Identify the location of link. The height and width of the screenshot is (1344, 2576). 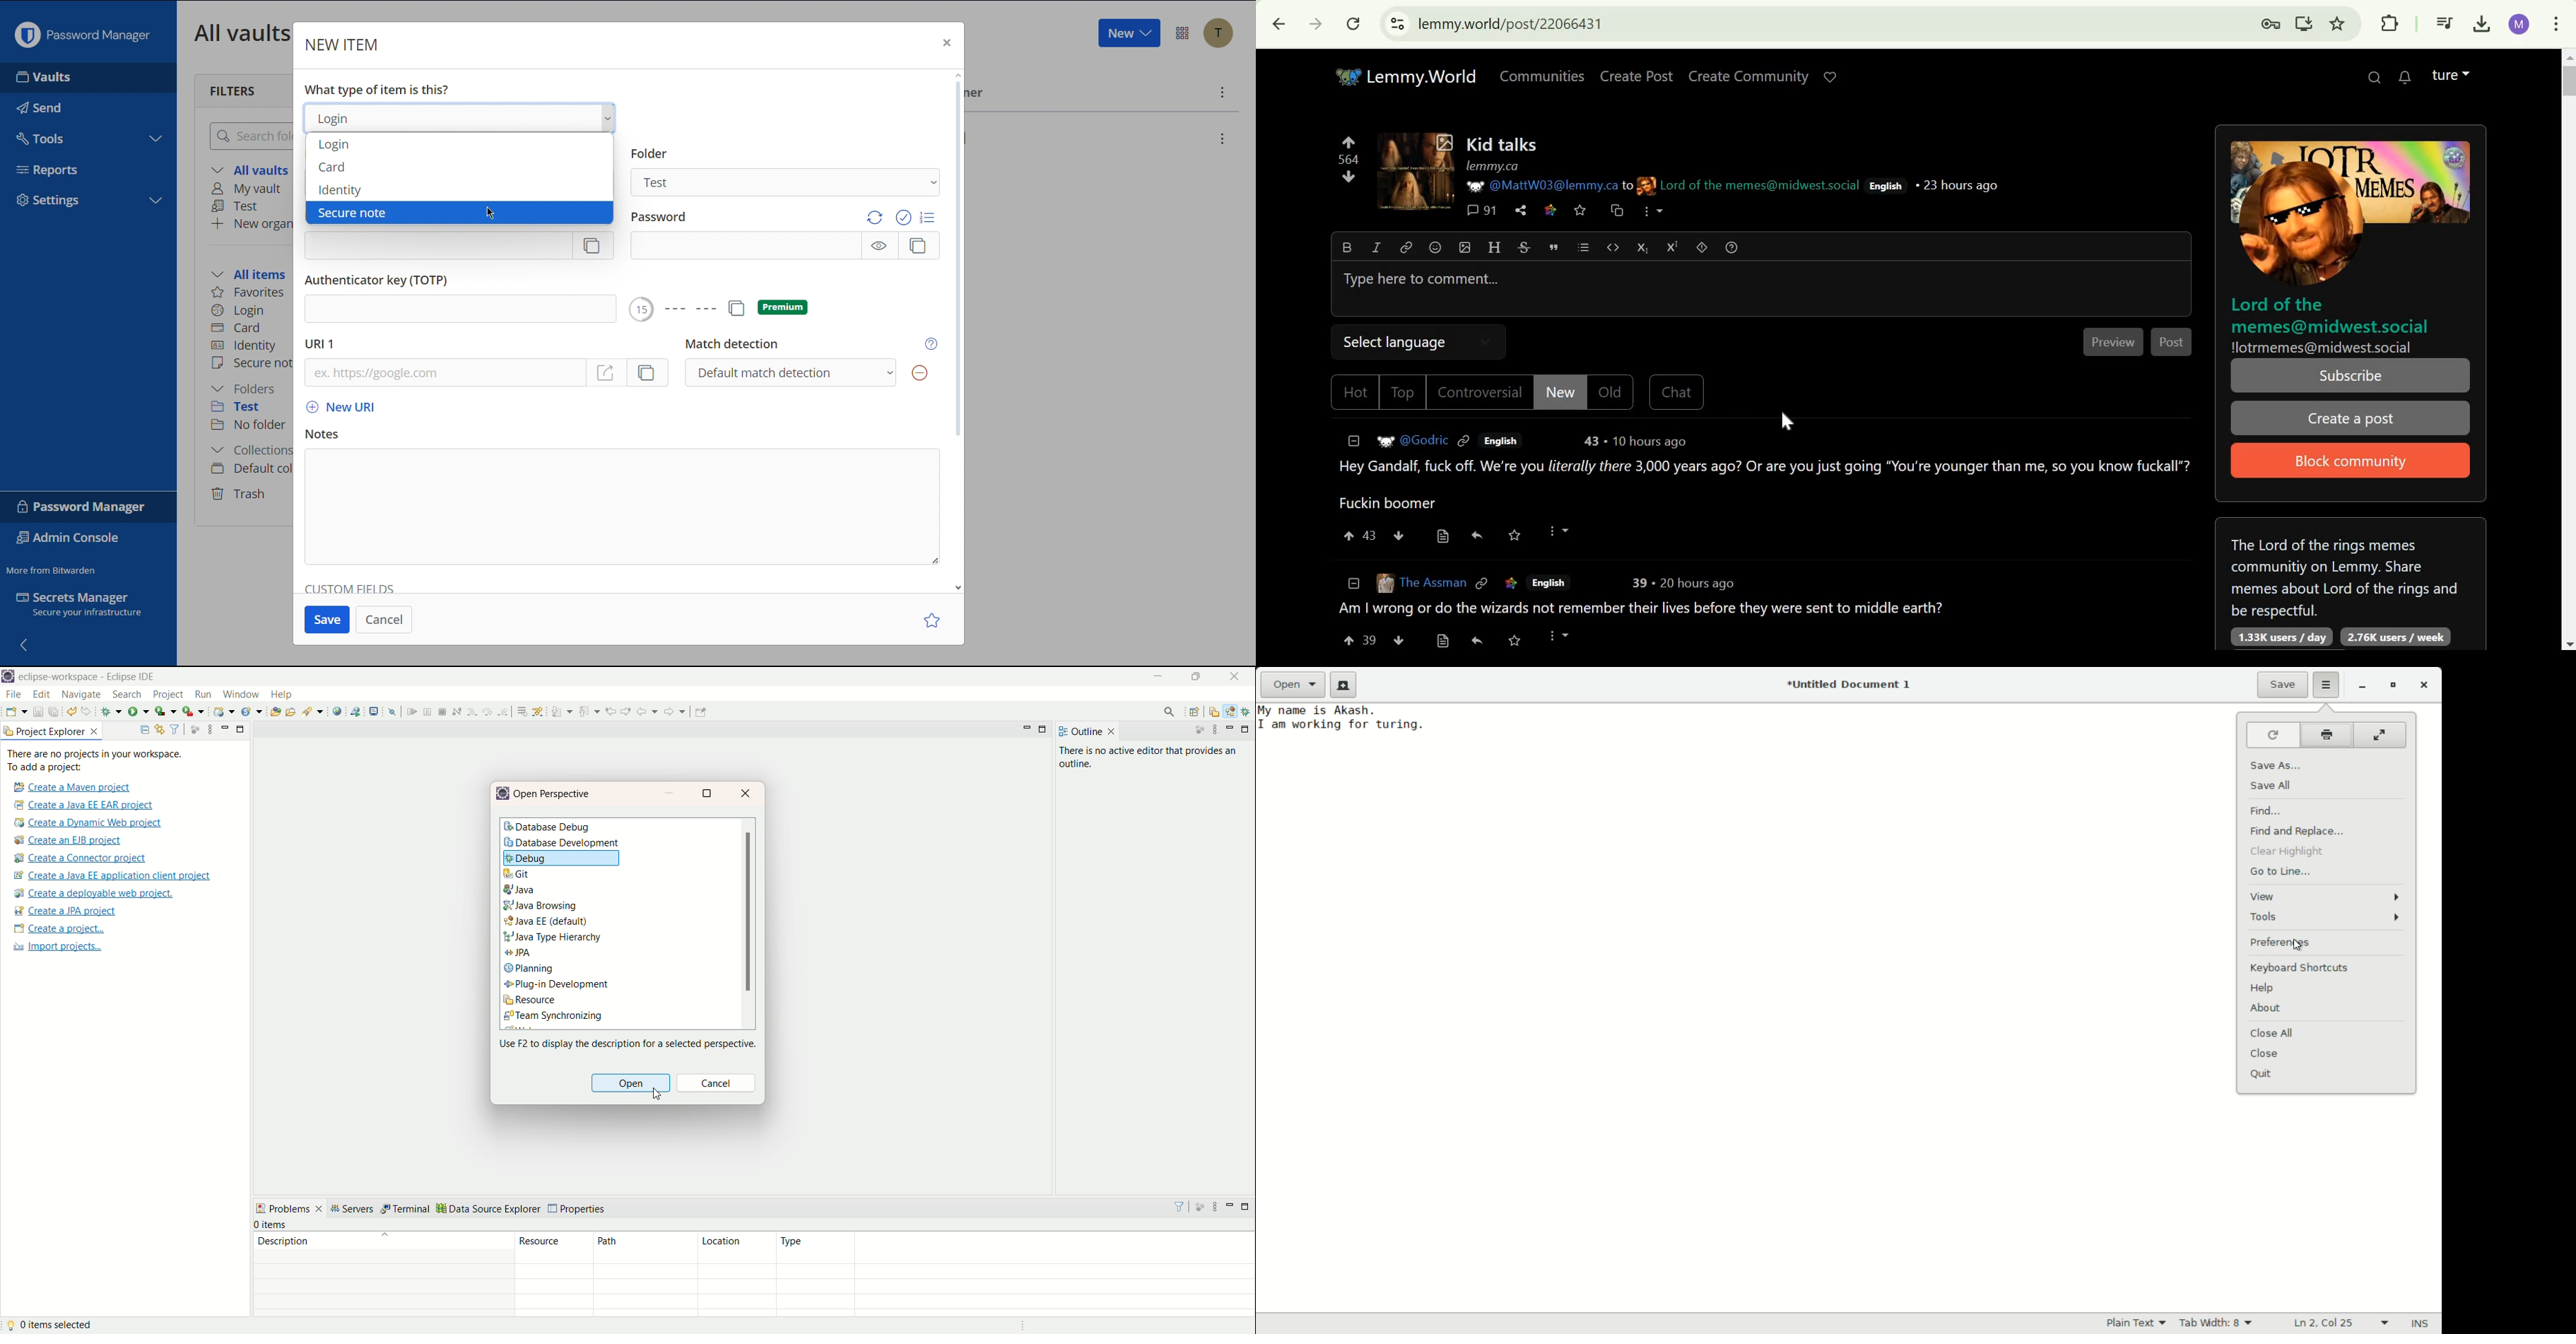
(1465, 439).